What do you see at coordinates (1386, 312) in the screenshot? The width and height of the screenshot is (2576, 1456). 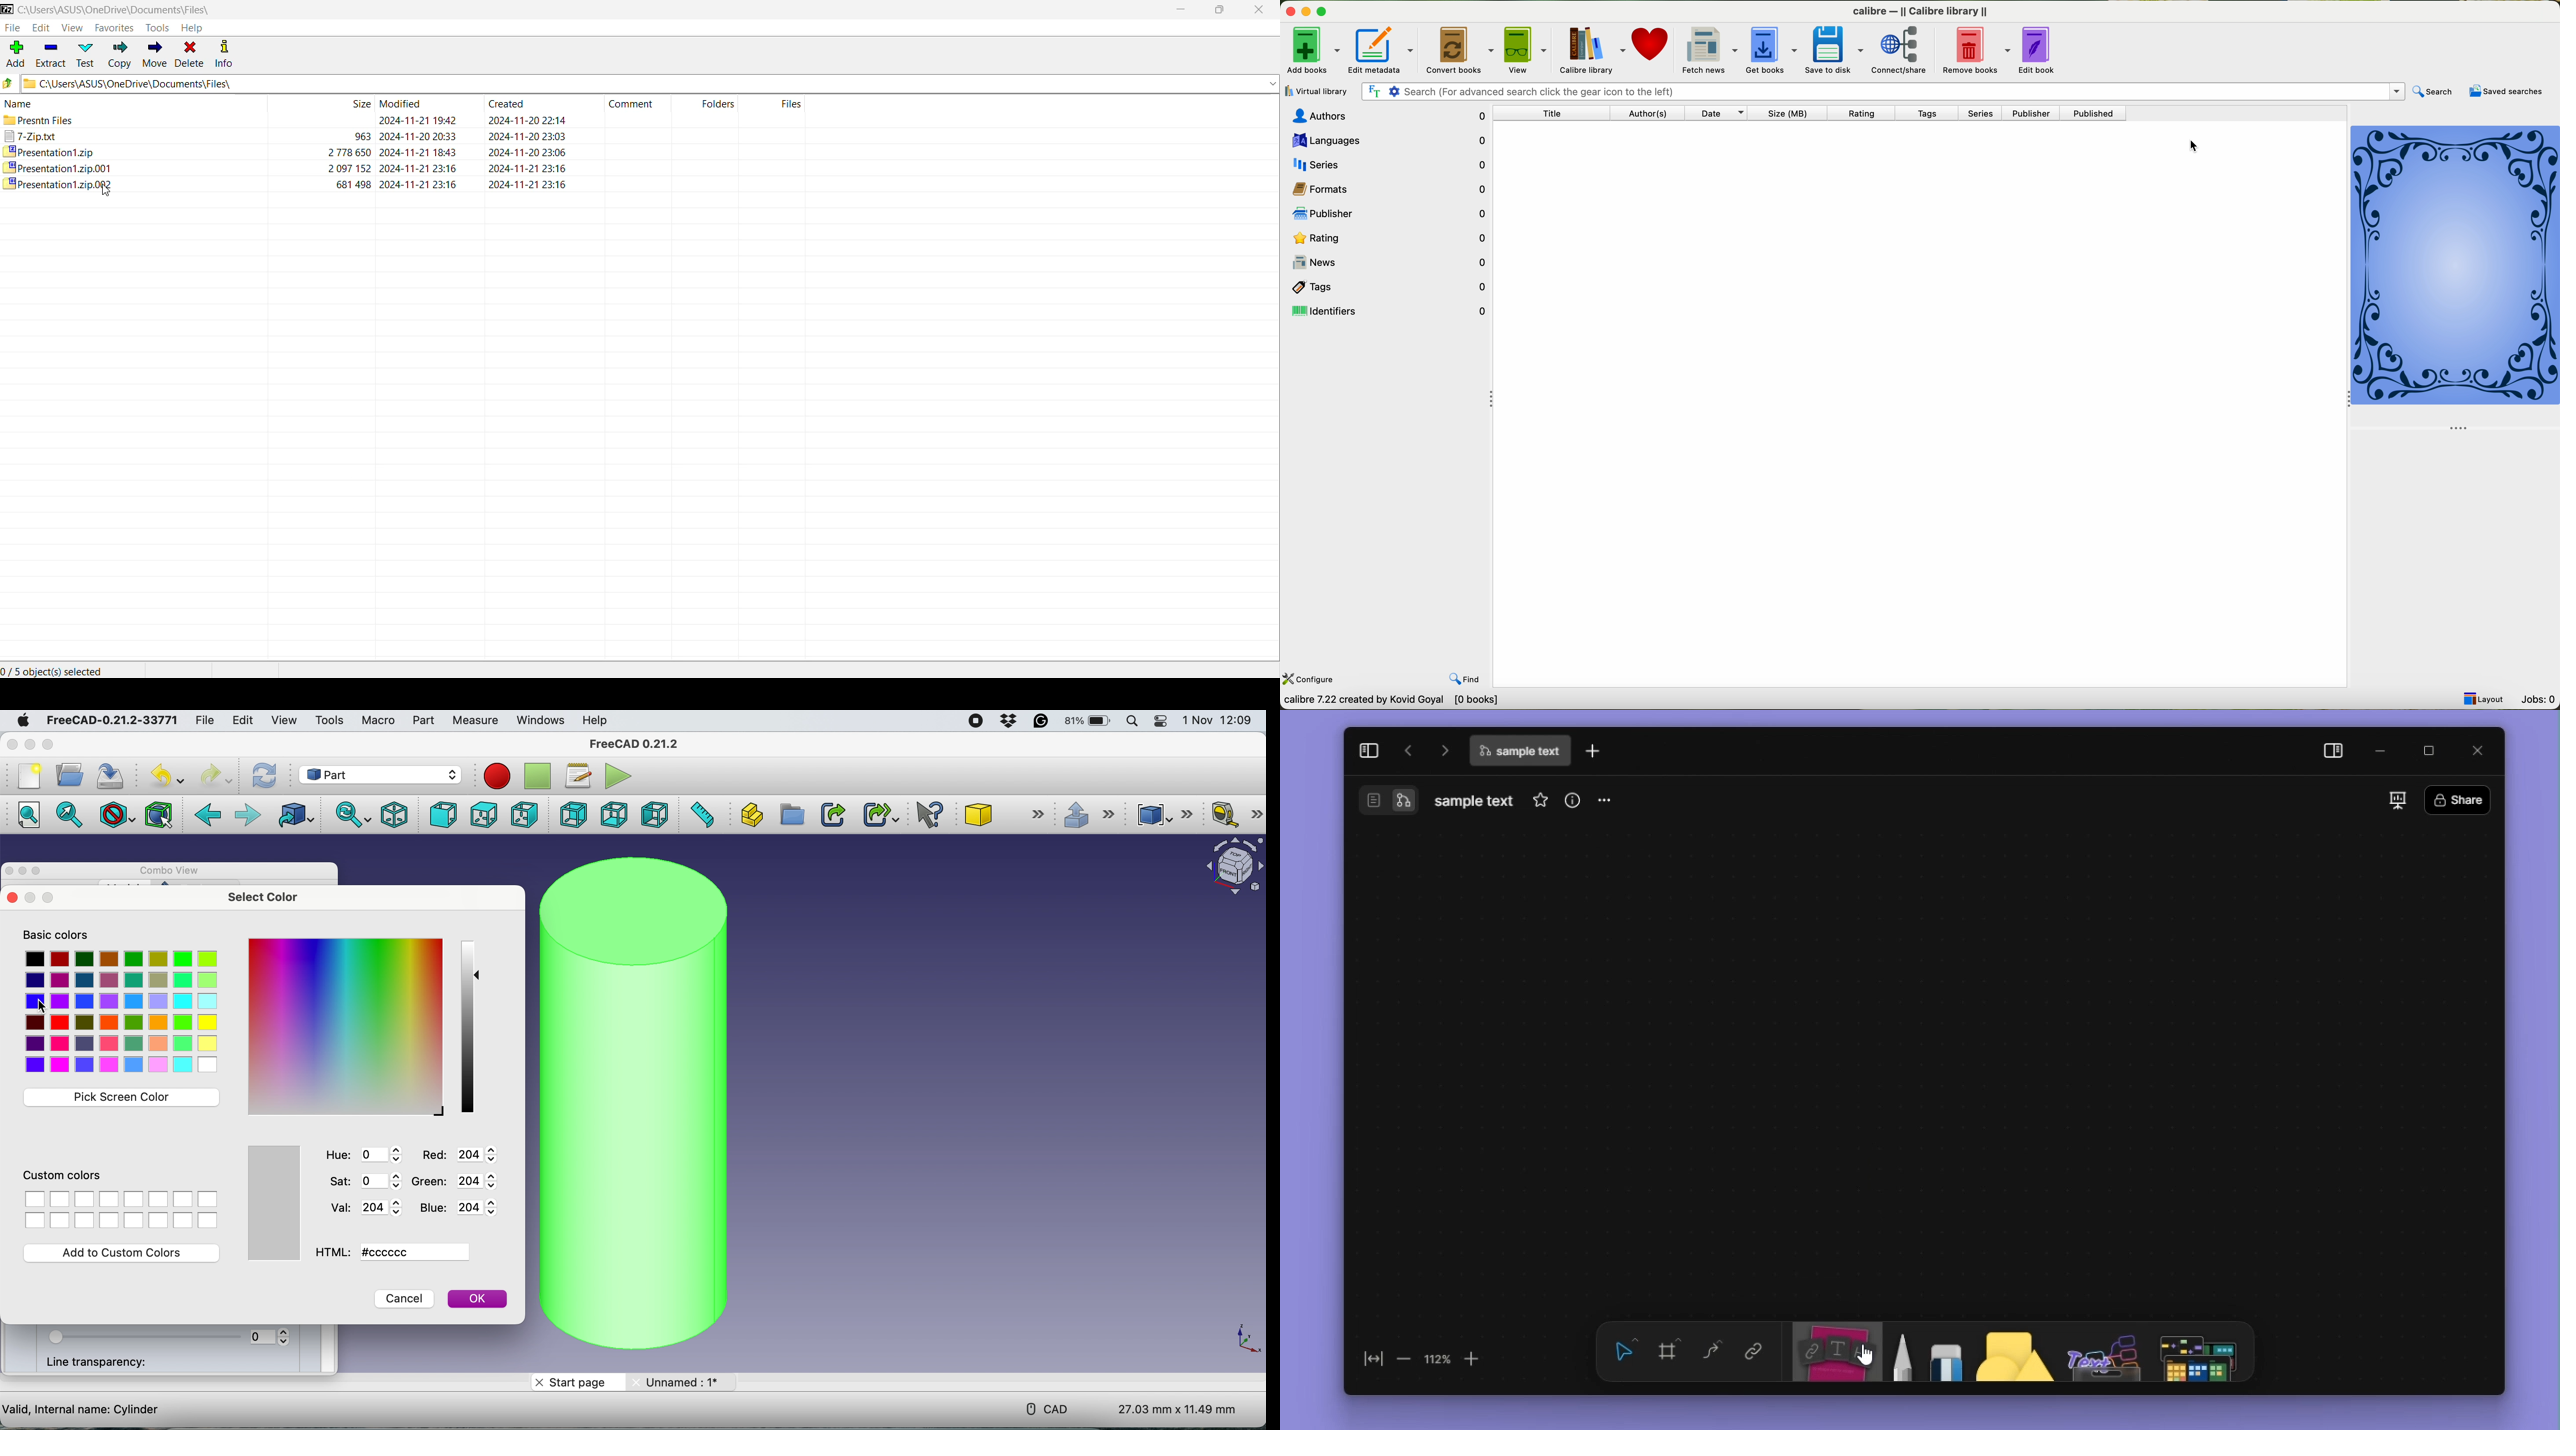 I see `identifiers` at bounding box center [1386, 312].